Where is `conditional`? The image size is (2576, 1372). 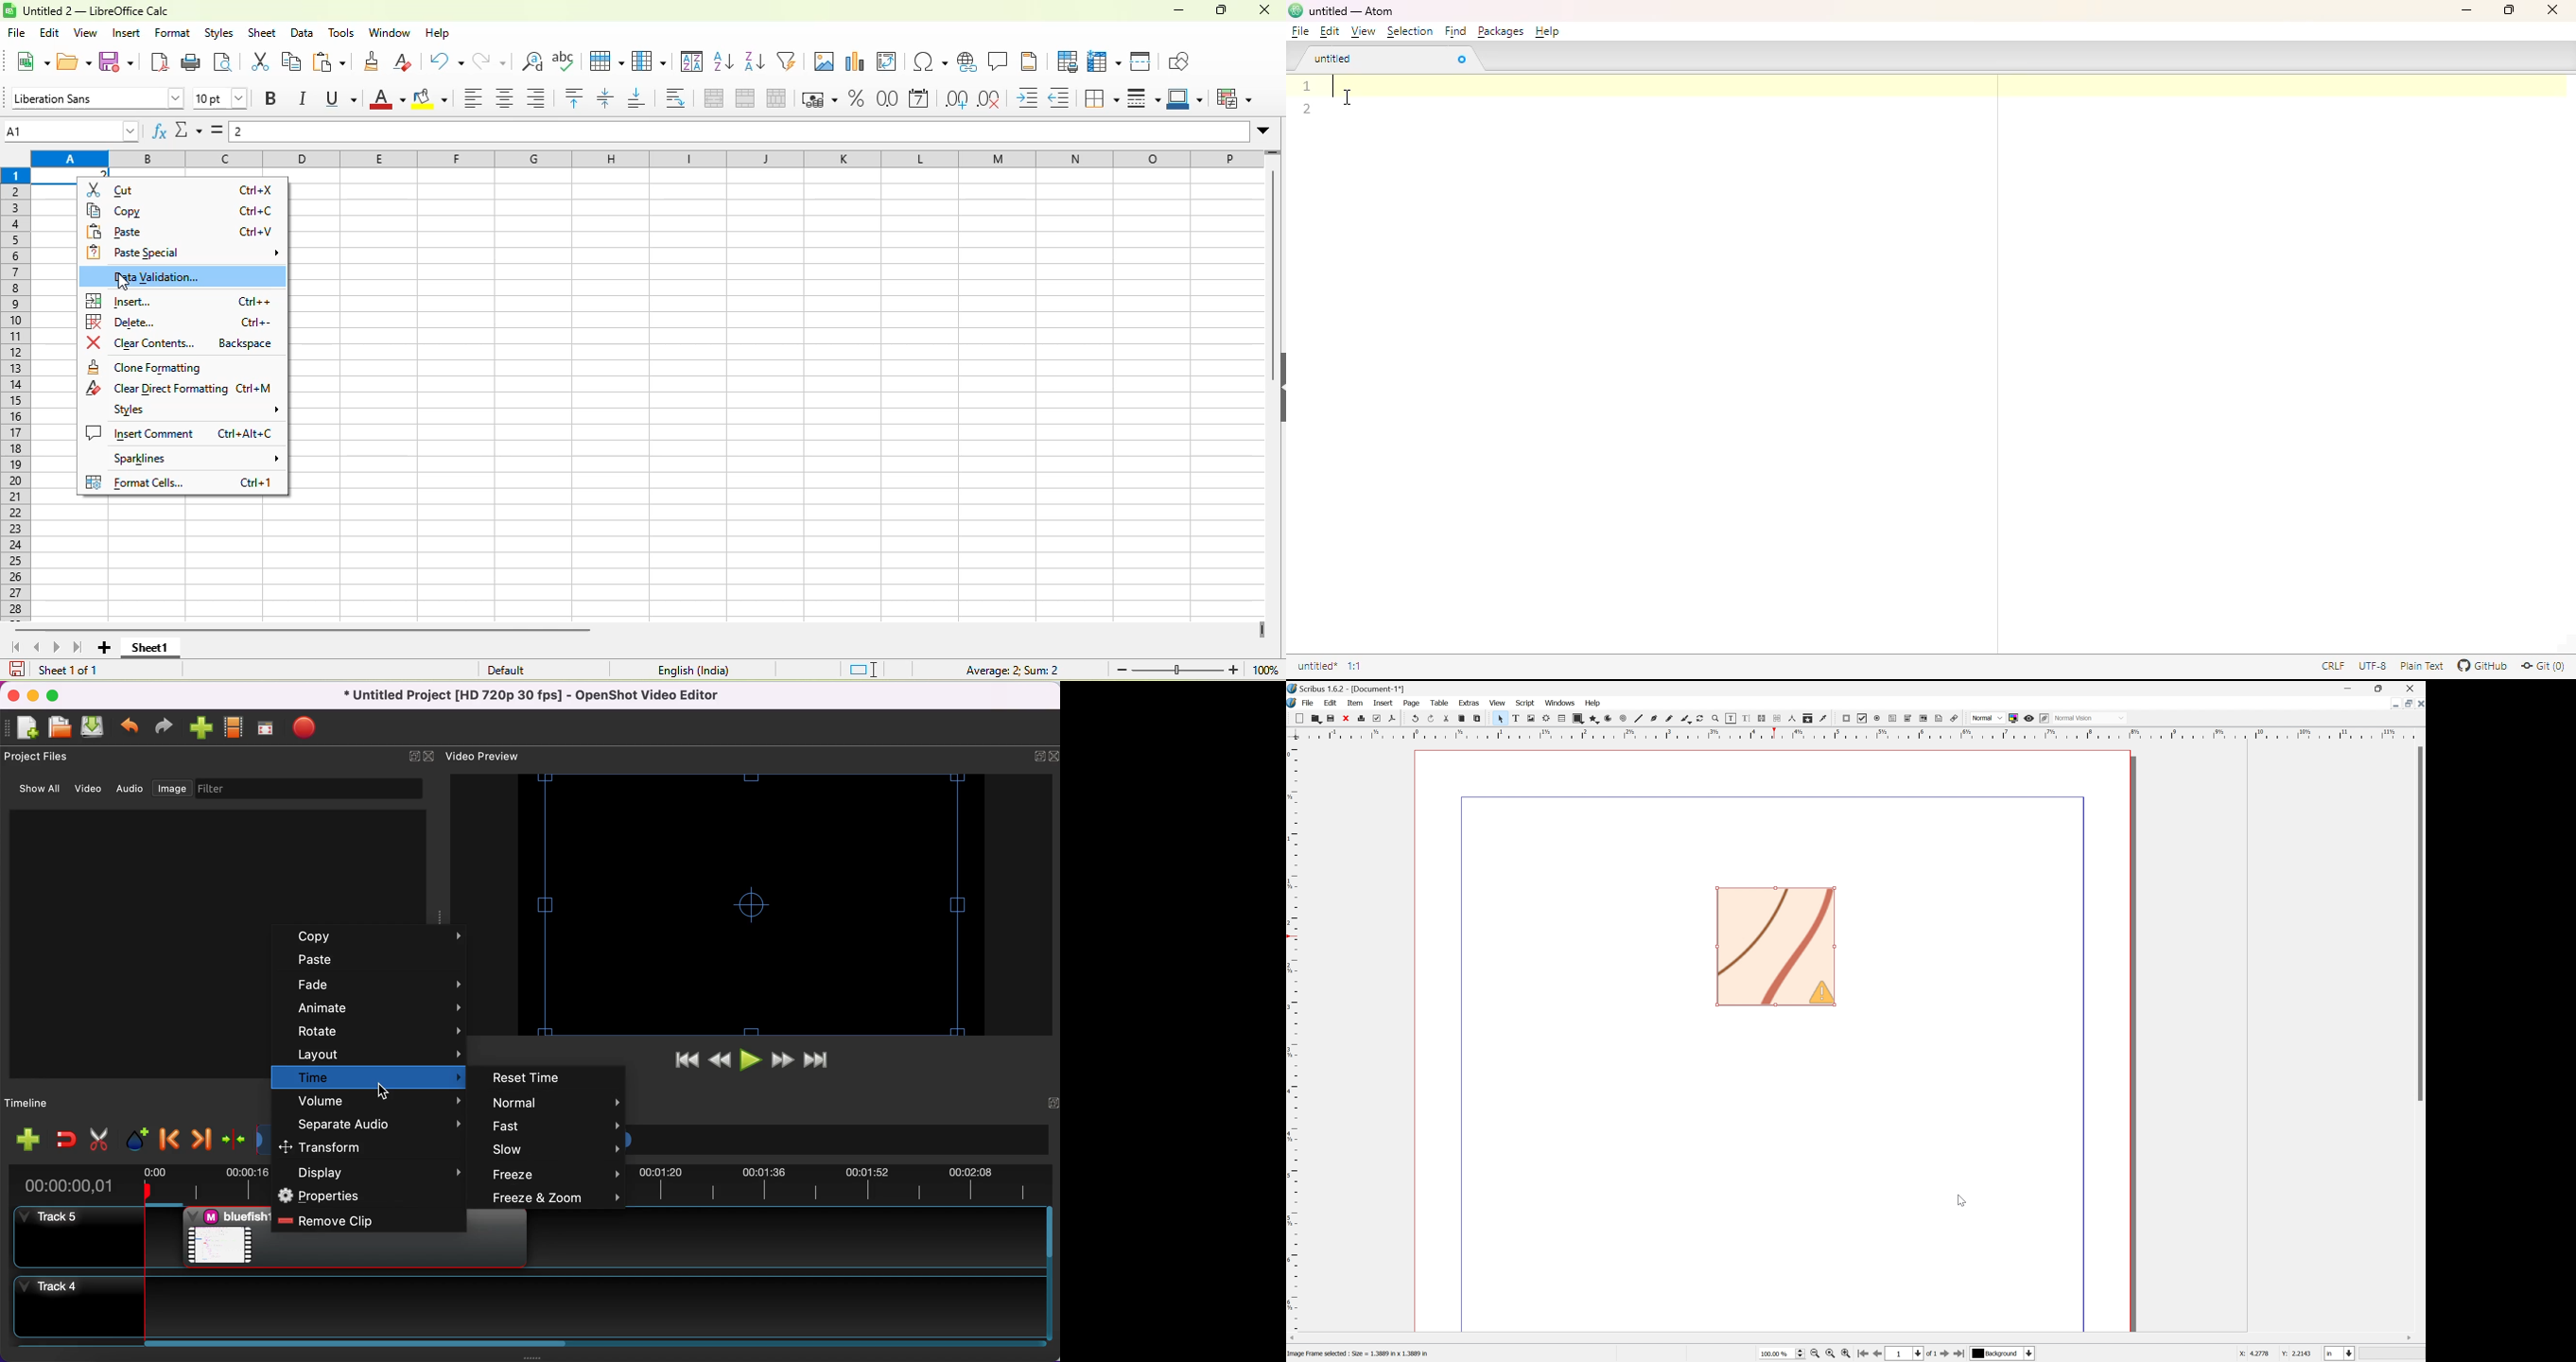
conditional is located at coordinates (1237, 98).